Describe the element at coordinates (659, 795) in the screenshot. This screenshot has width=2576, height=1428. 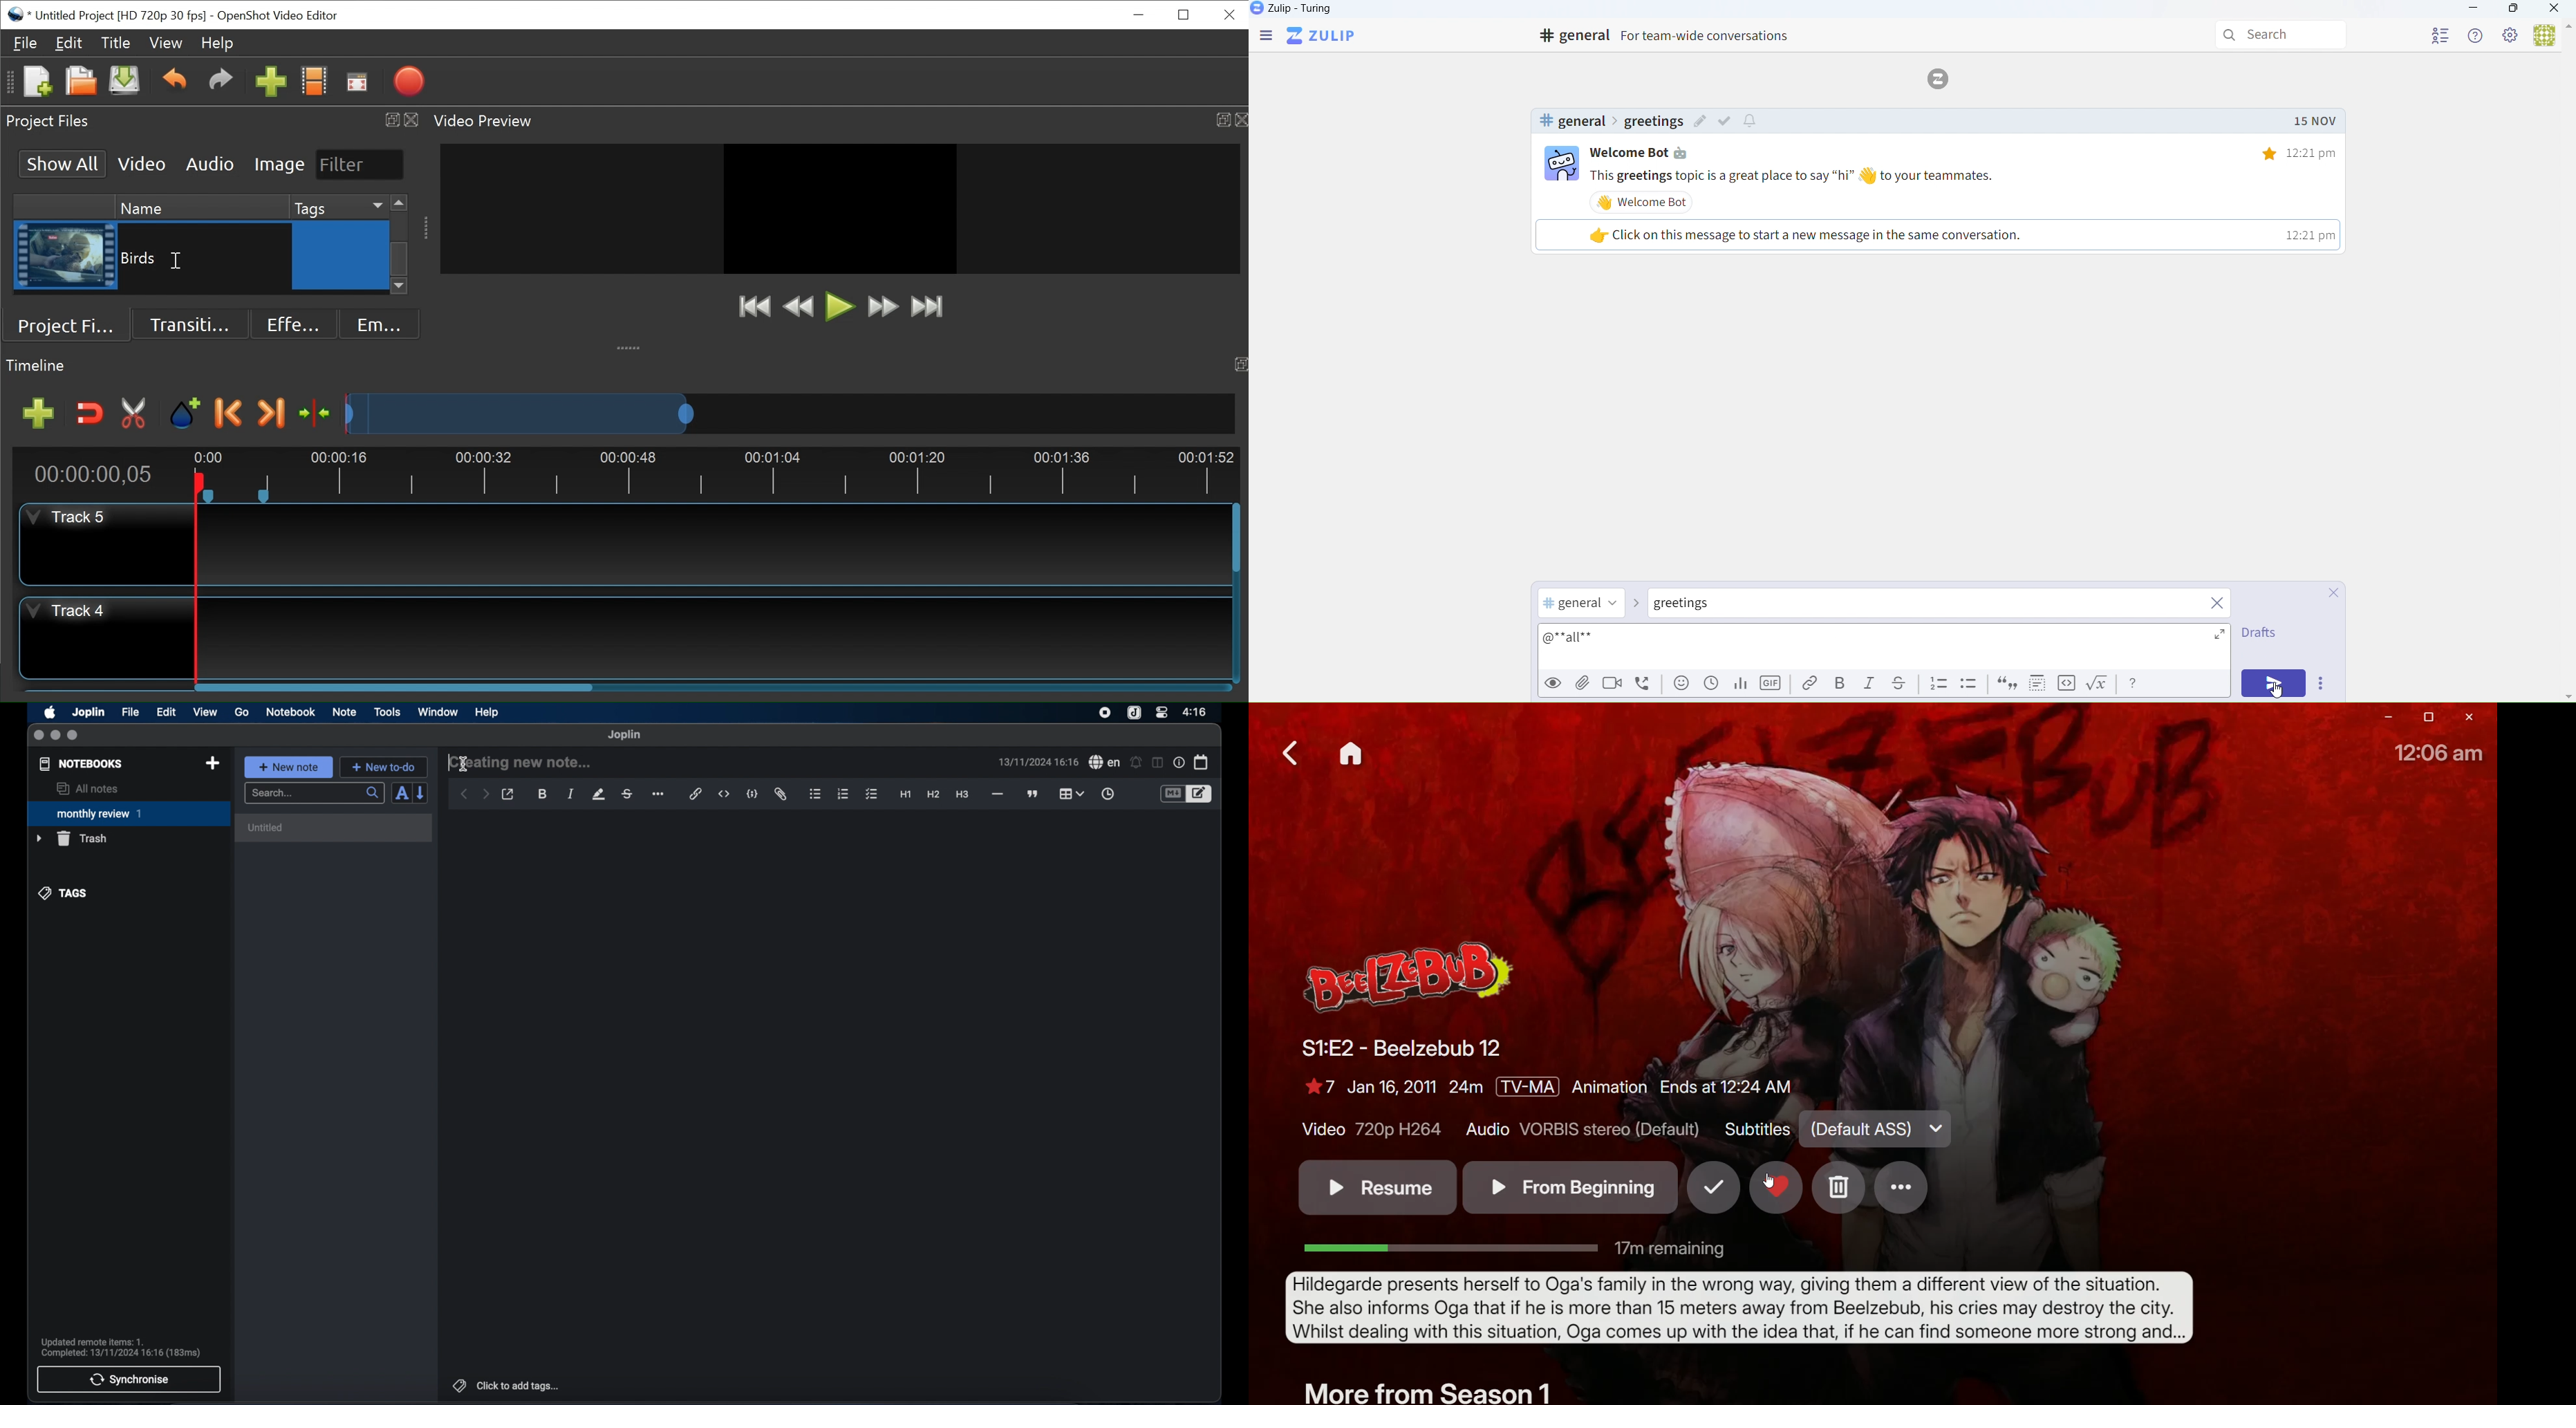
I see `more options` at that location.